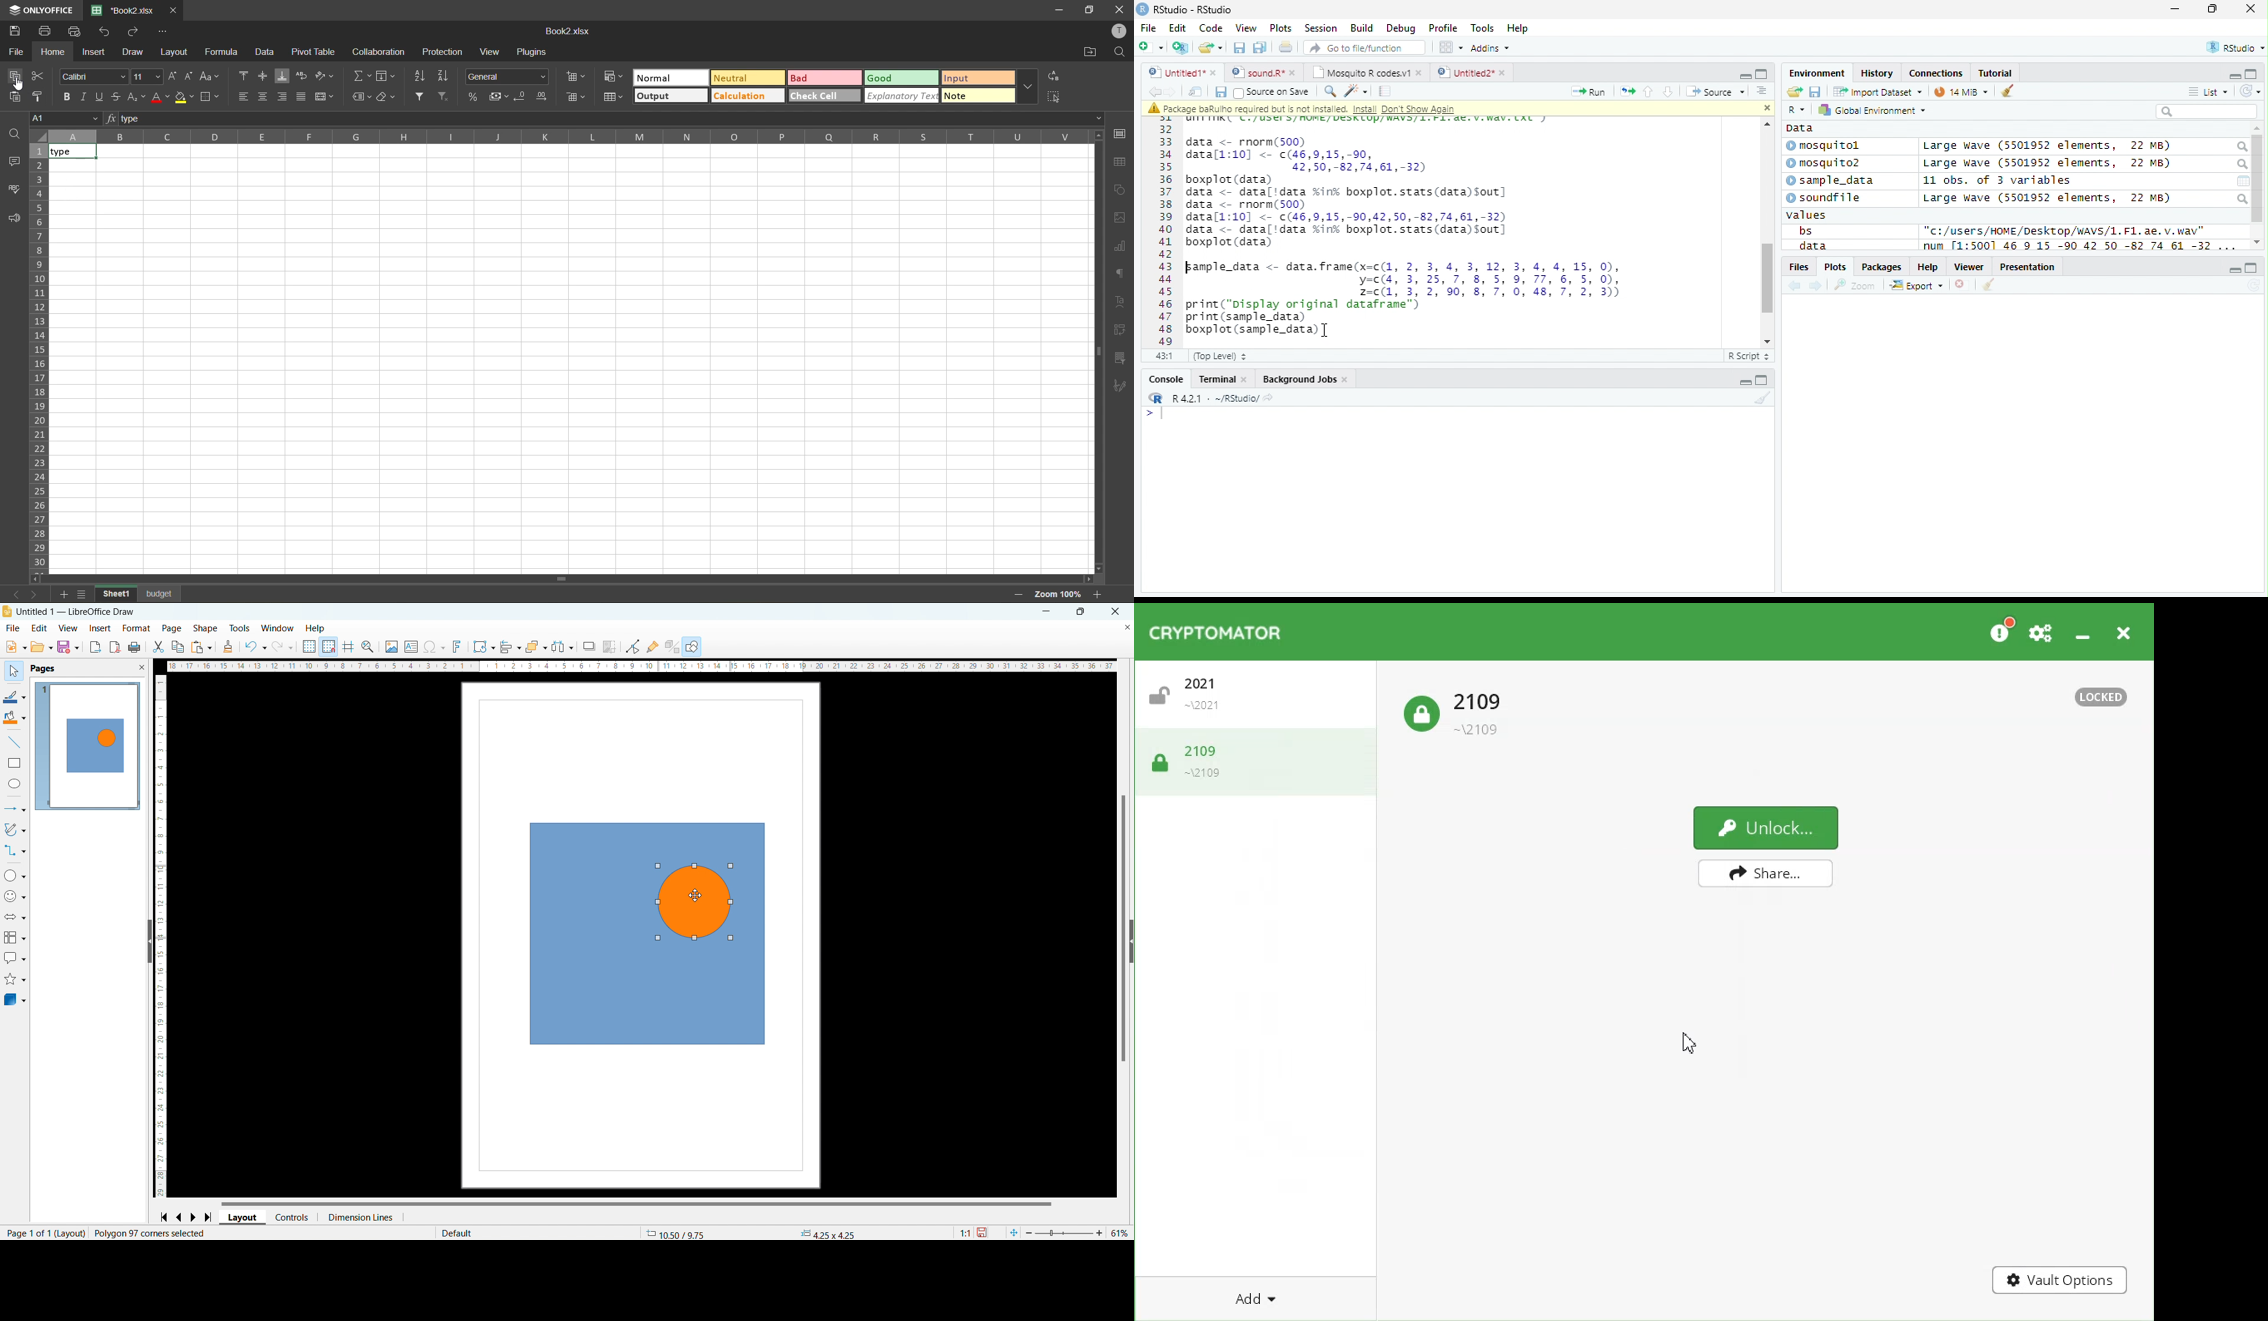 The width and height of the screenshot is (2268, 1344). What do you see at coordinates (1178, 28) in the screenshot?
I see `Edit` at bounding box center [1178, 28].